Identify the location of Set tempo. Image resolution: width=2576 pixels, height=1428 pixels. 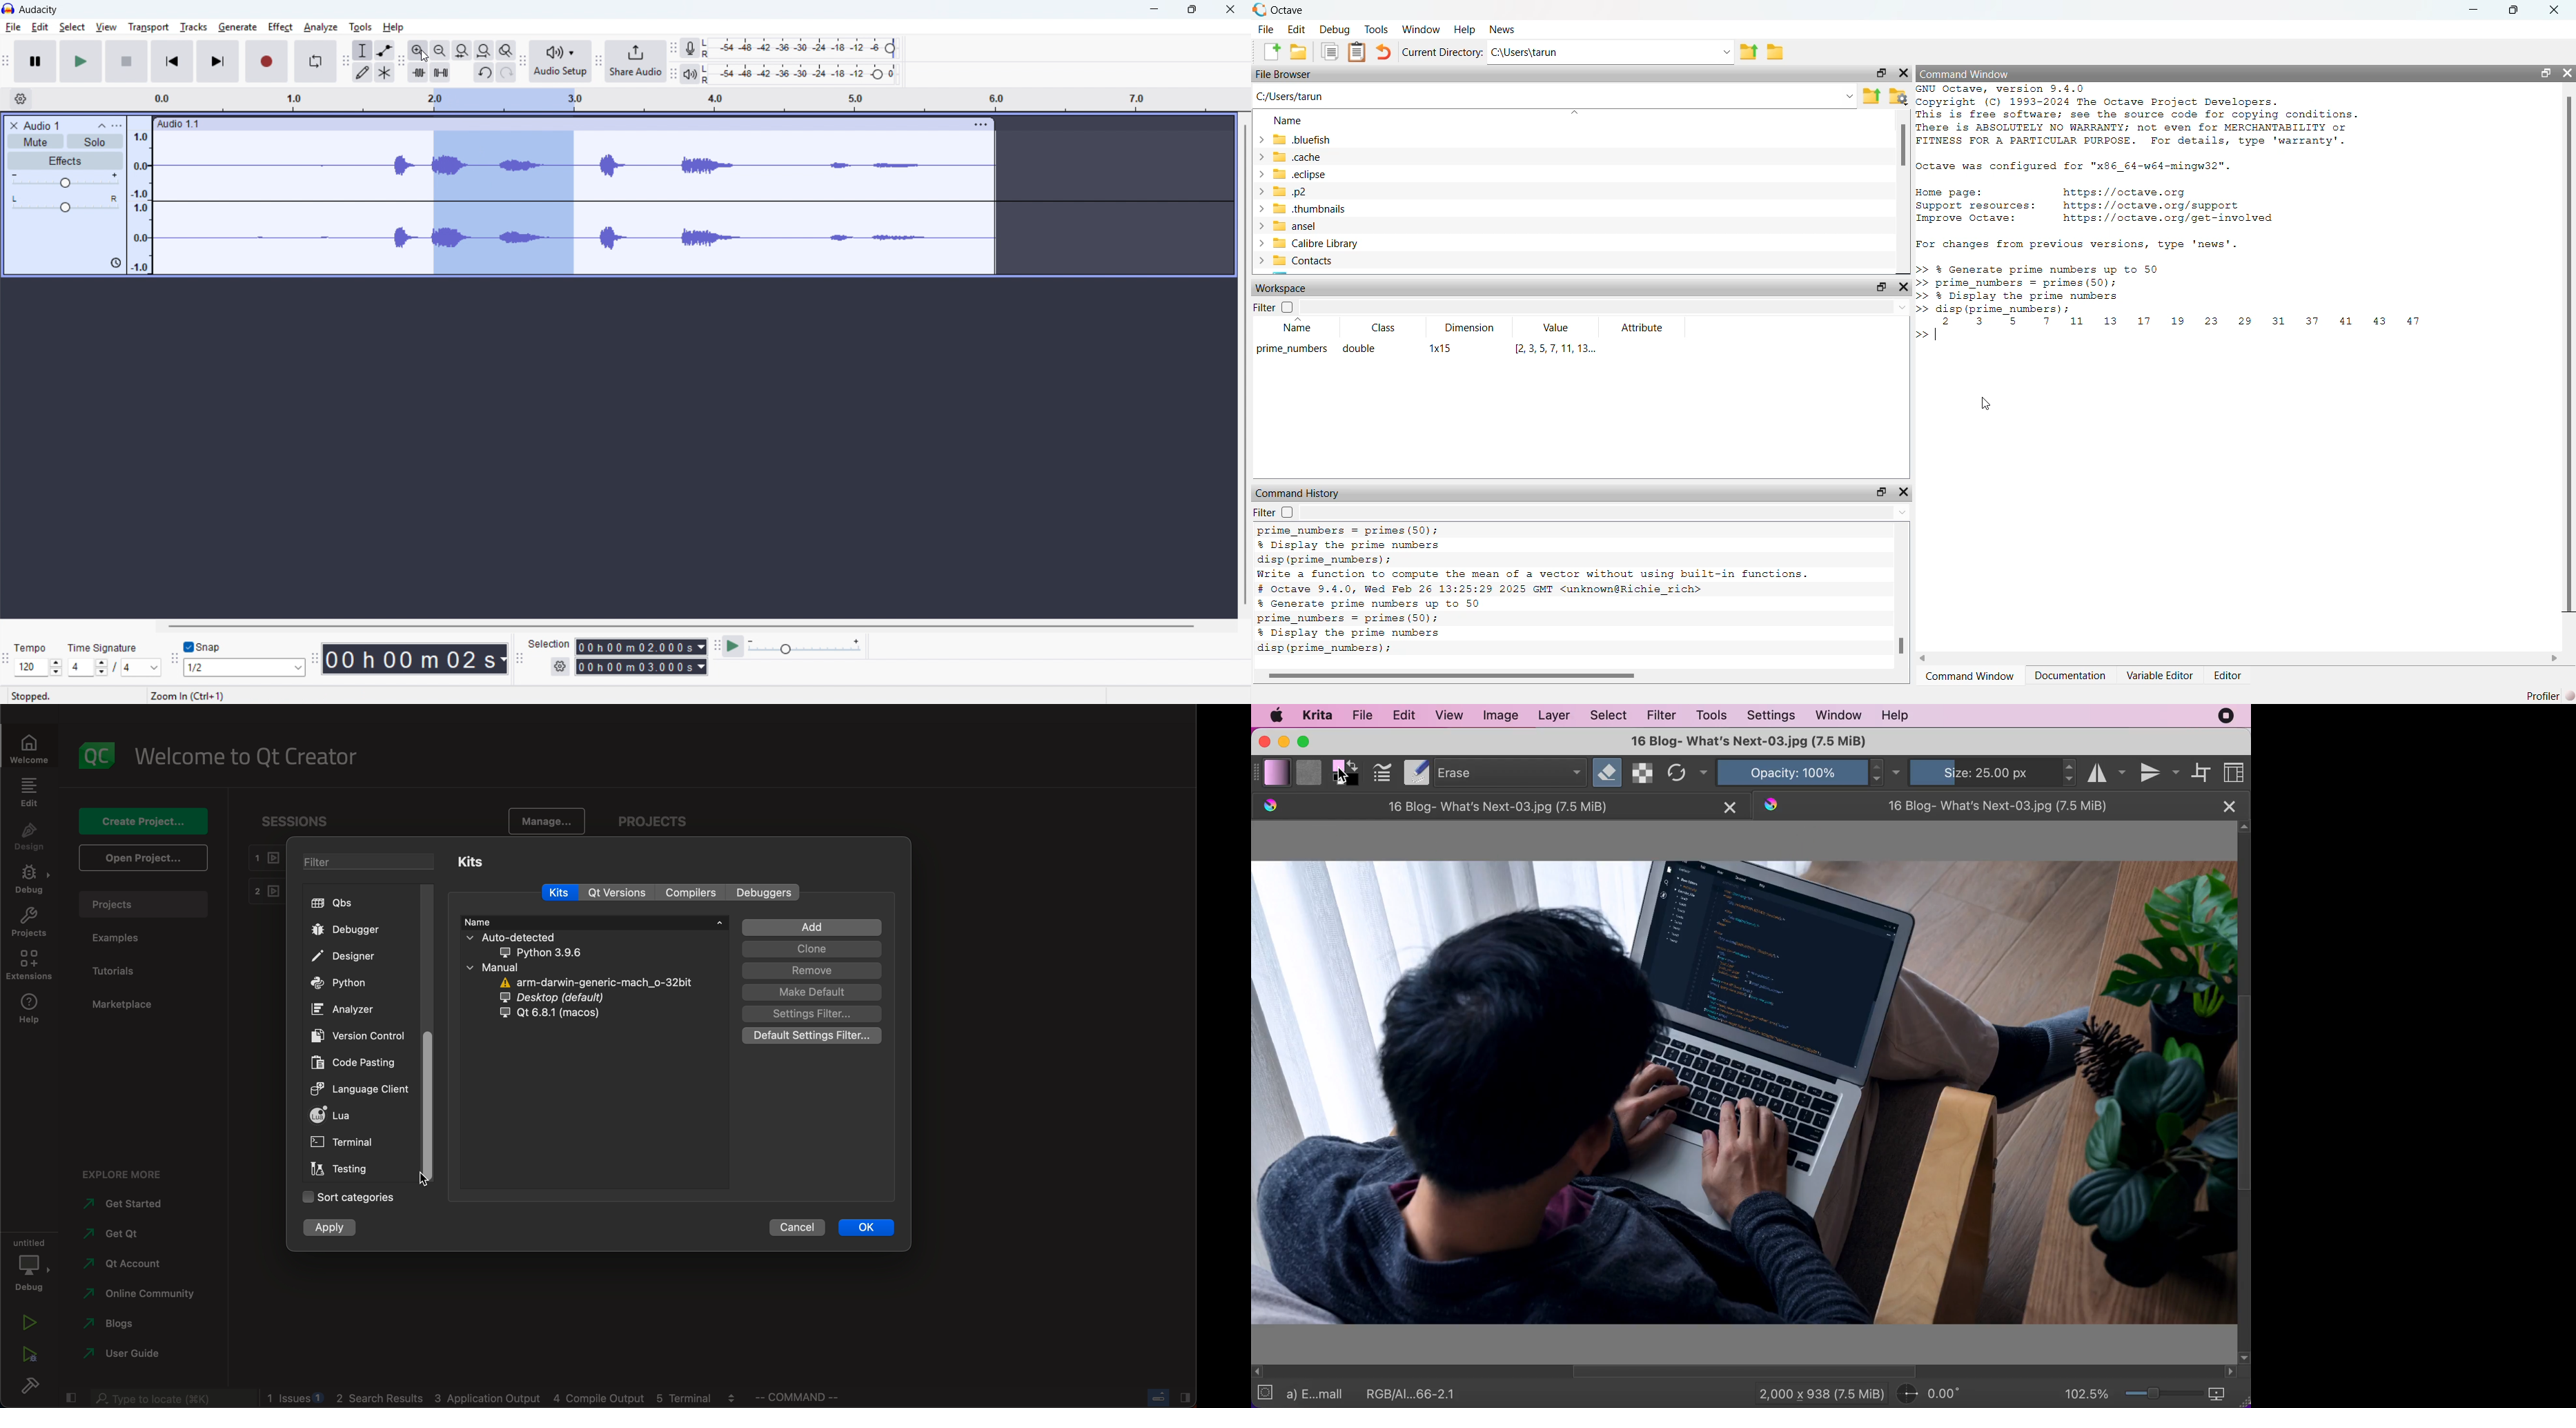
(38, 667).